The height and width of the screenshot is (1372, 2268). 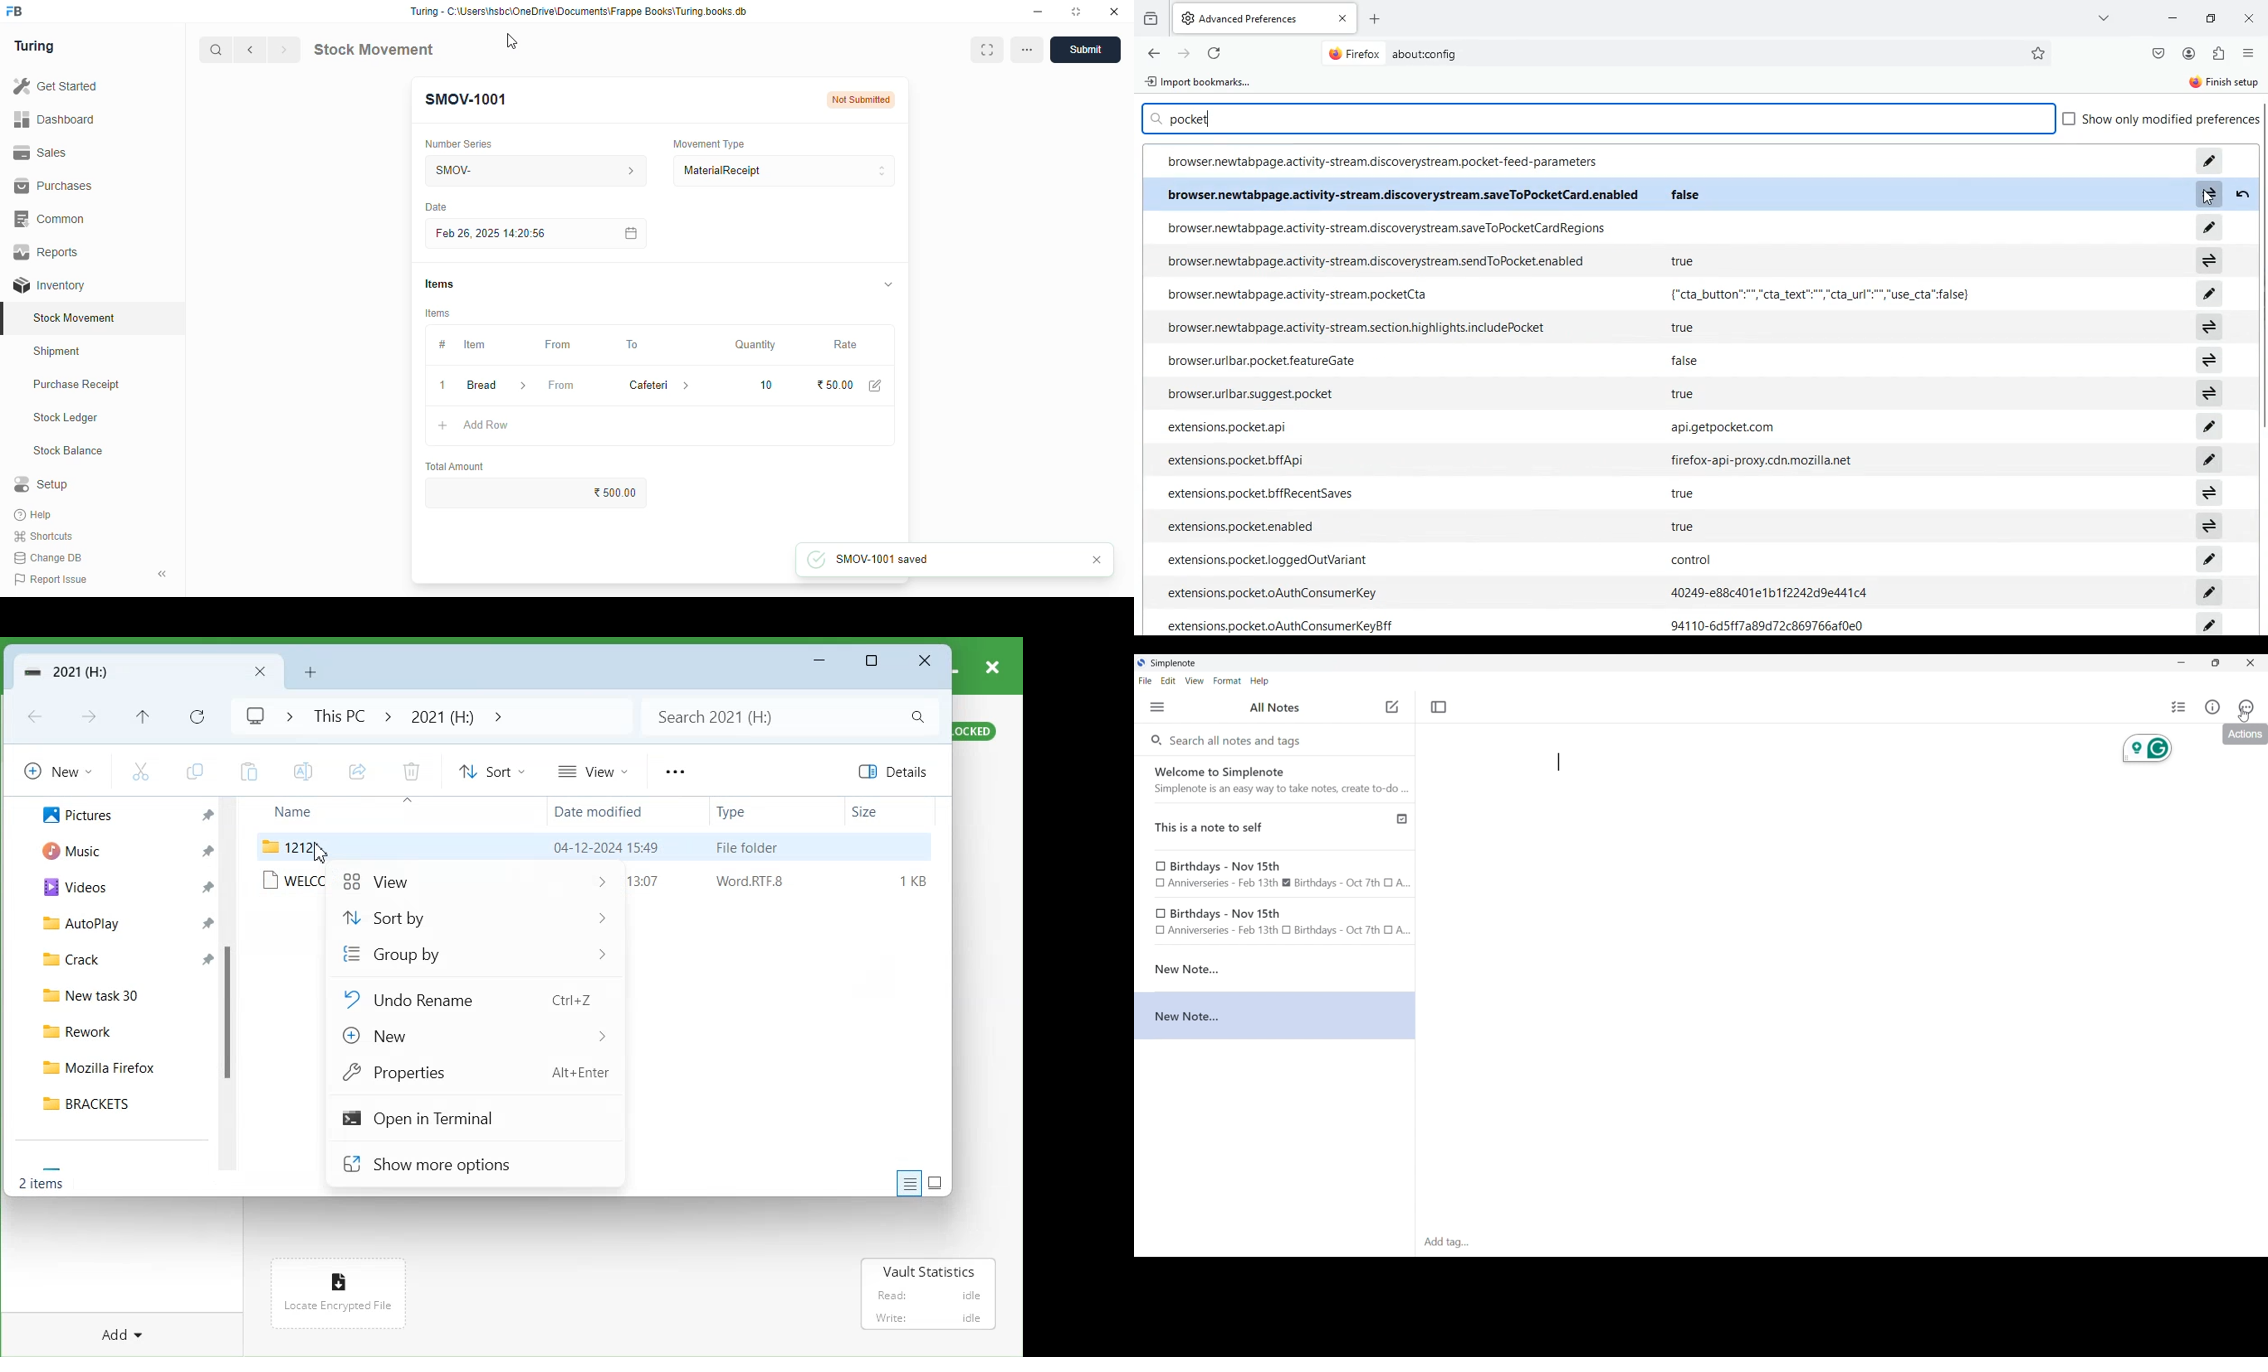 What do you see at coordinates (629, 233) in the screenshot?
I see `calendar` at bounding box center [629, 233].